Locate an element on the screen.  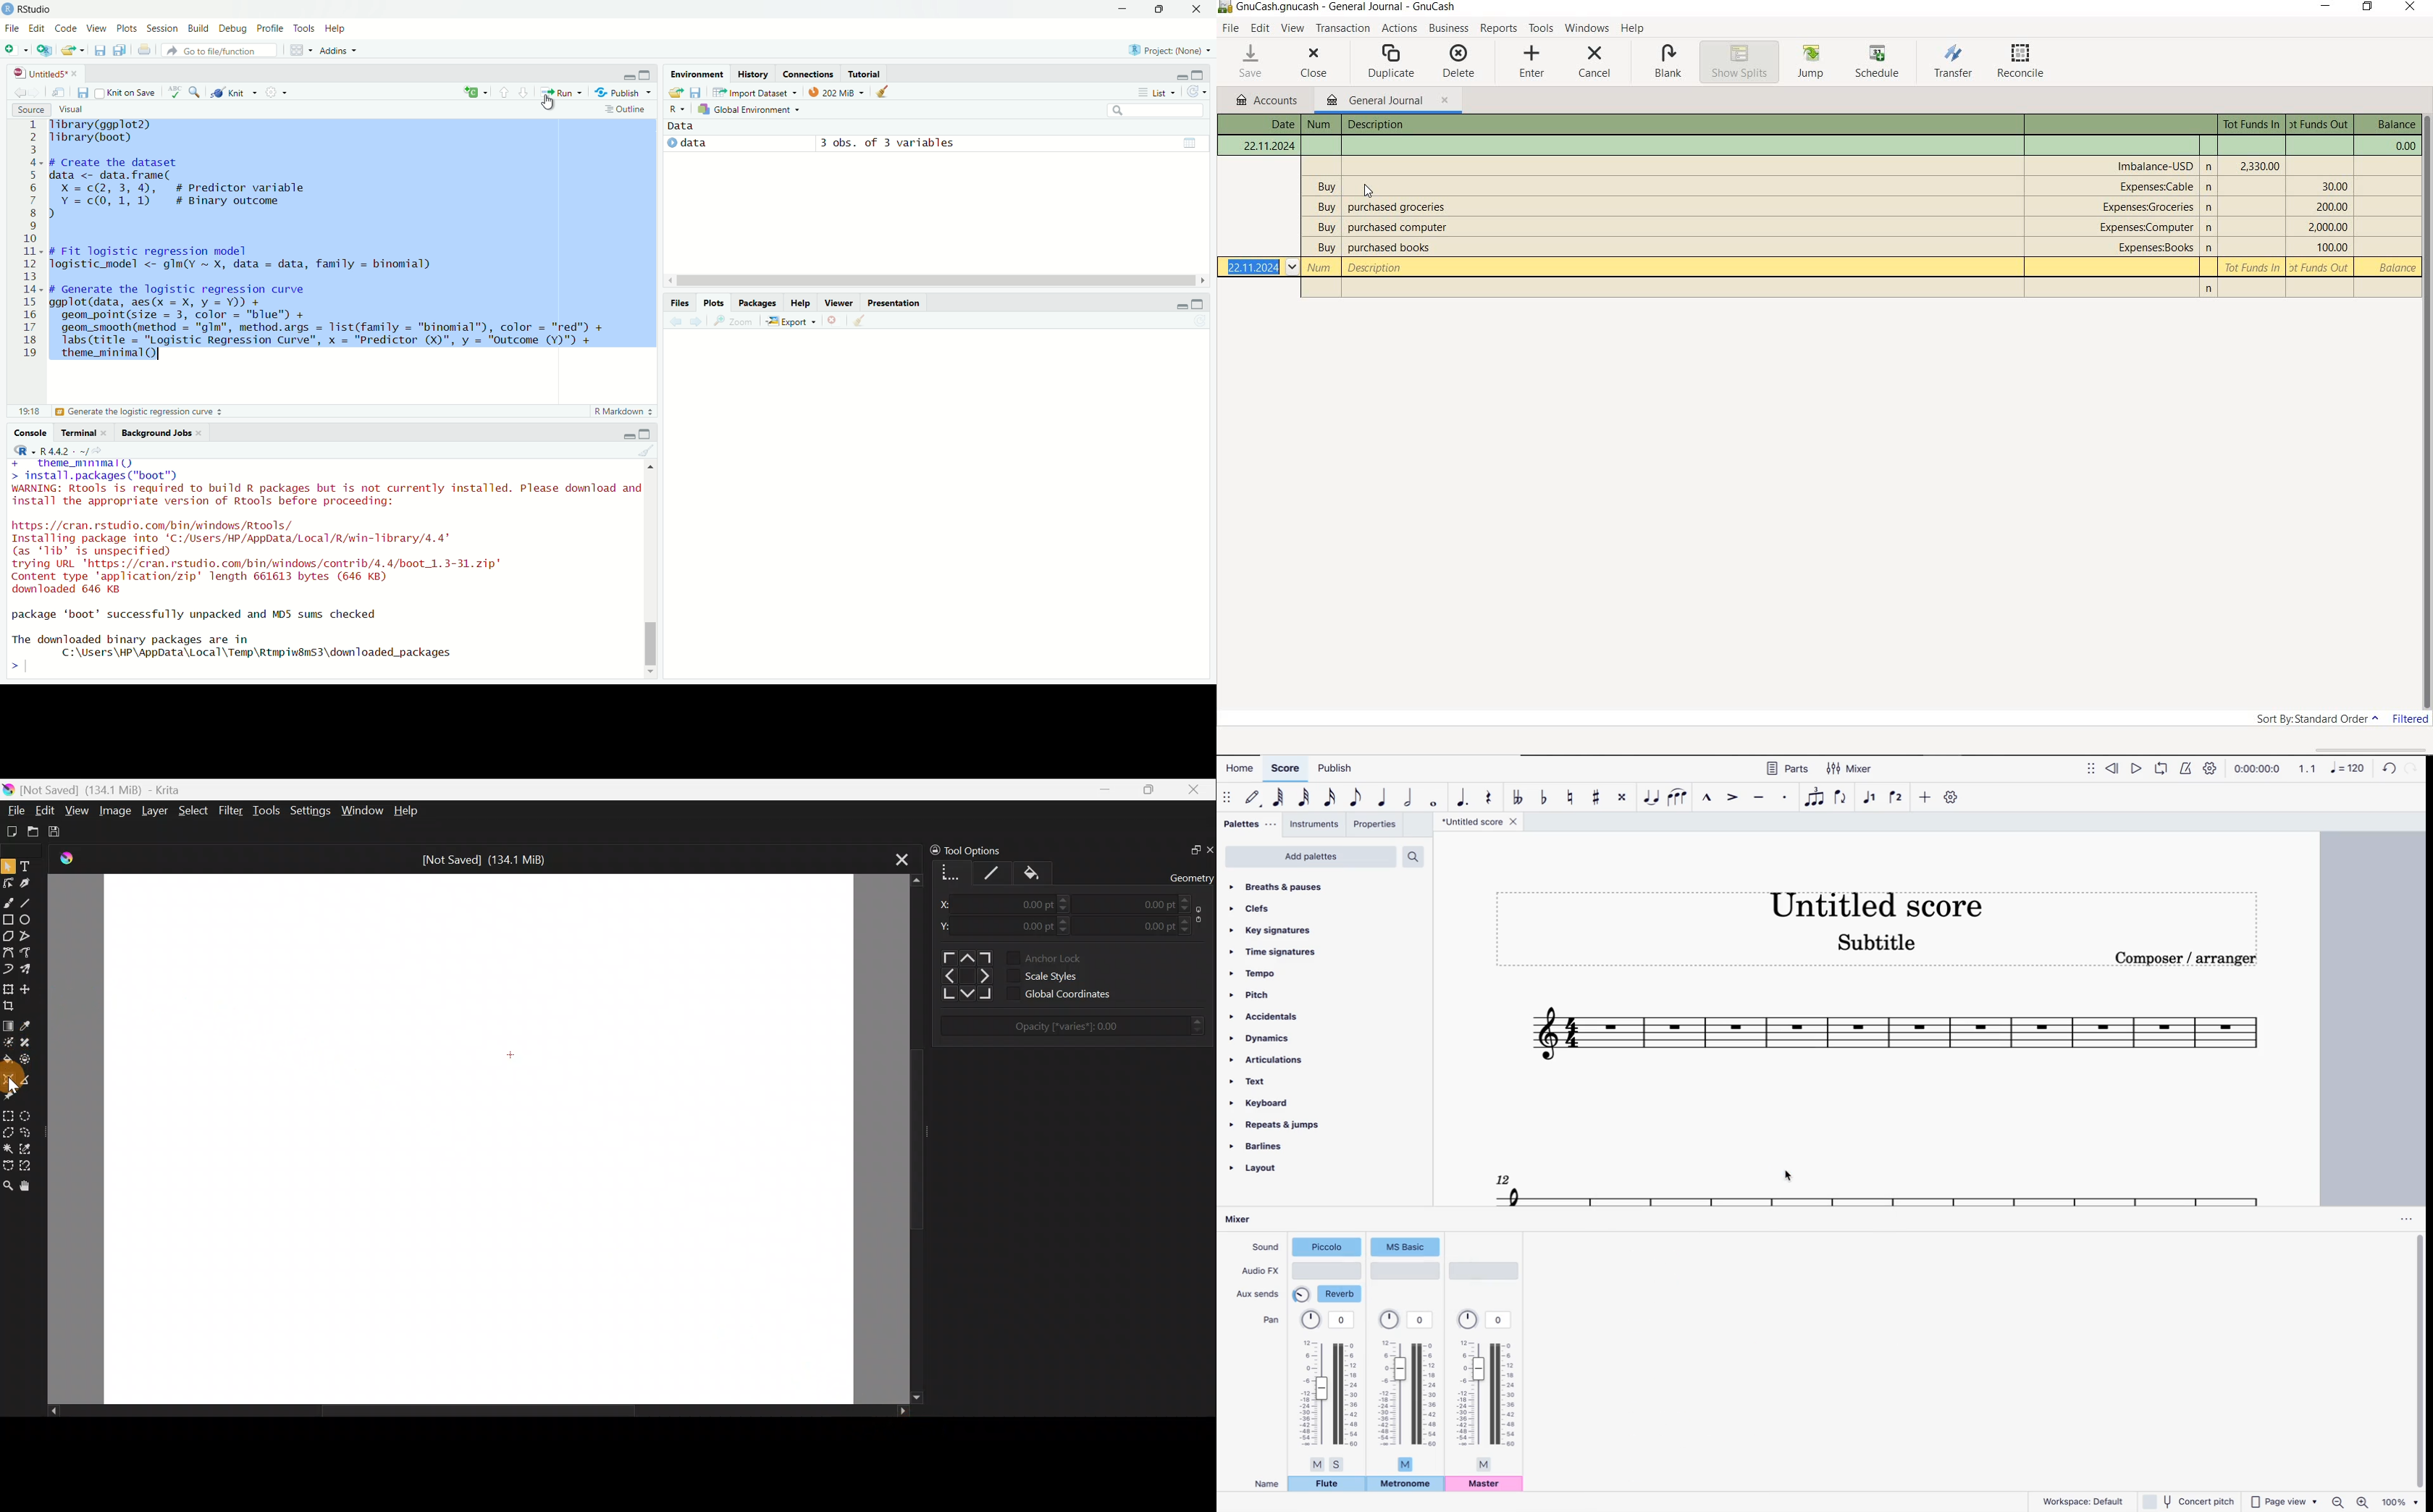
voice 1 is located at coordinates (1871, 798).